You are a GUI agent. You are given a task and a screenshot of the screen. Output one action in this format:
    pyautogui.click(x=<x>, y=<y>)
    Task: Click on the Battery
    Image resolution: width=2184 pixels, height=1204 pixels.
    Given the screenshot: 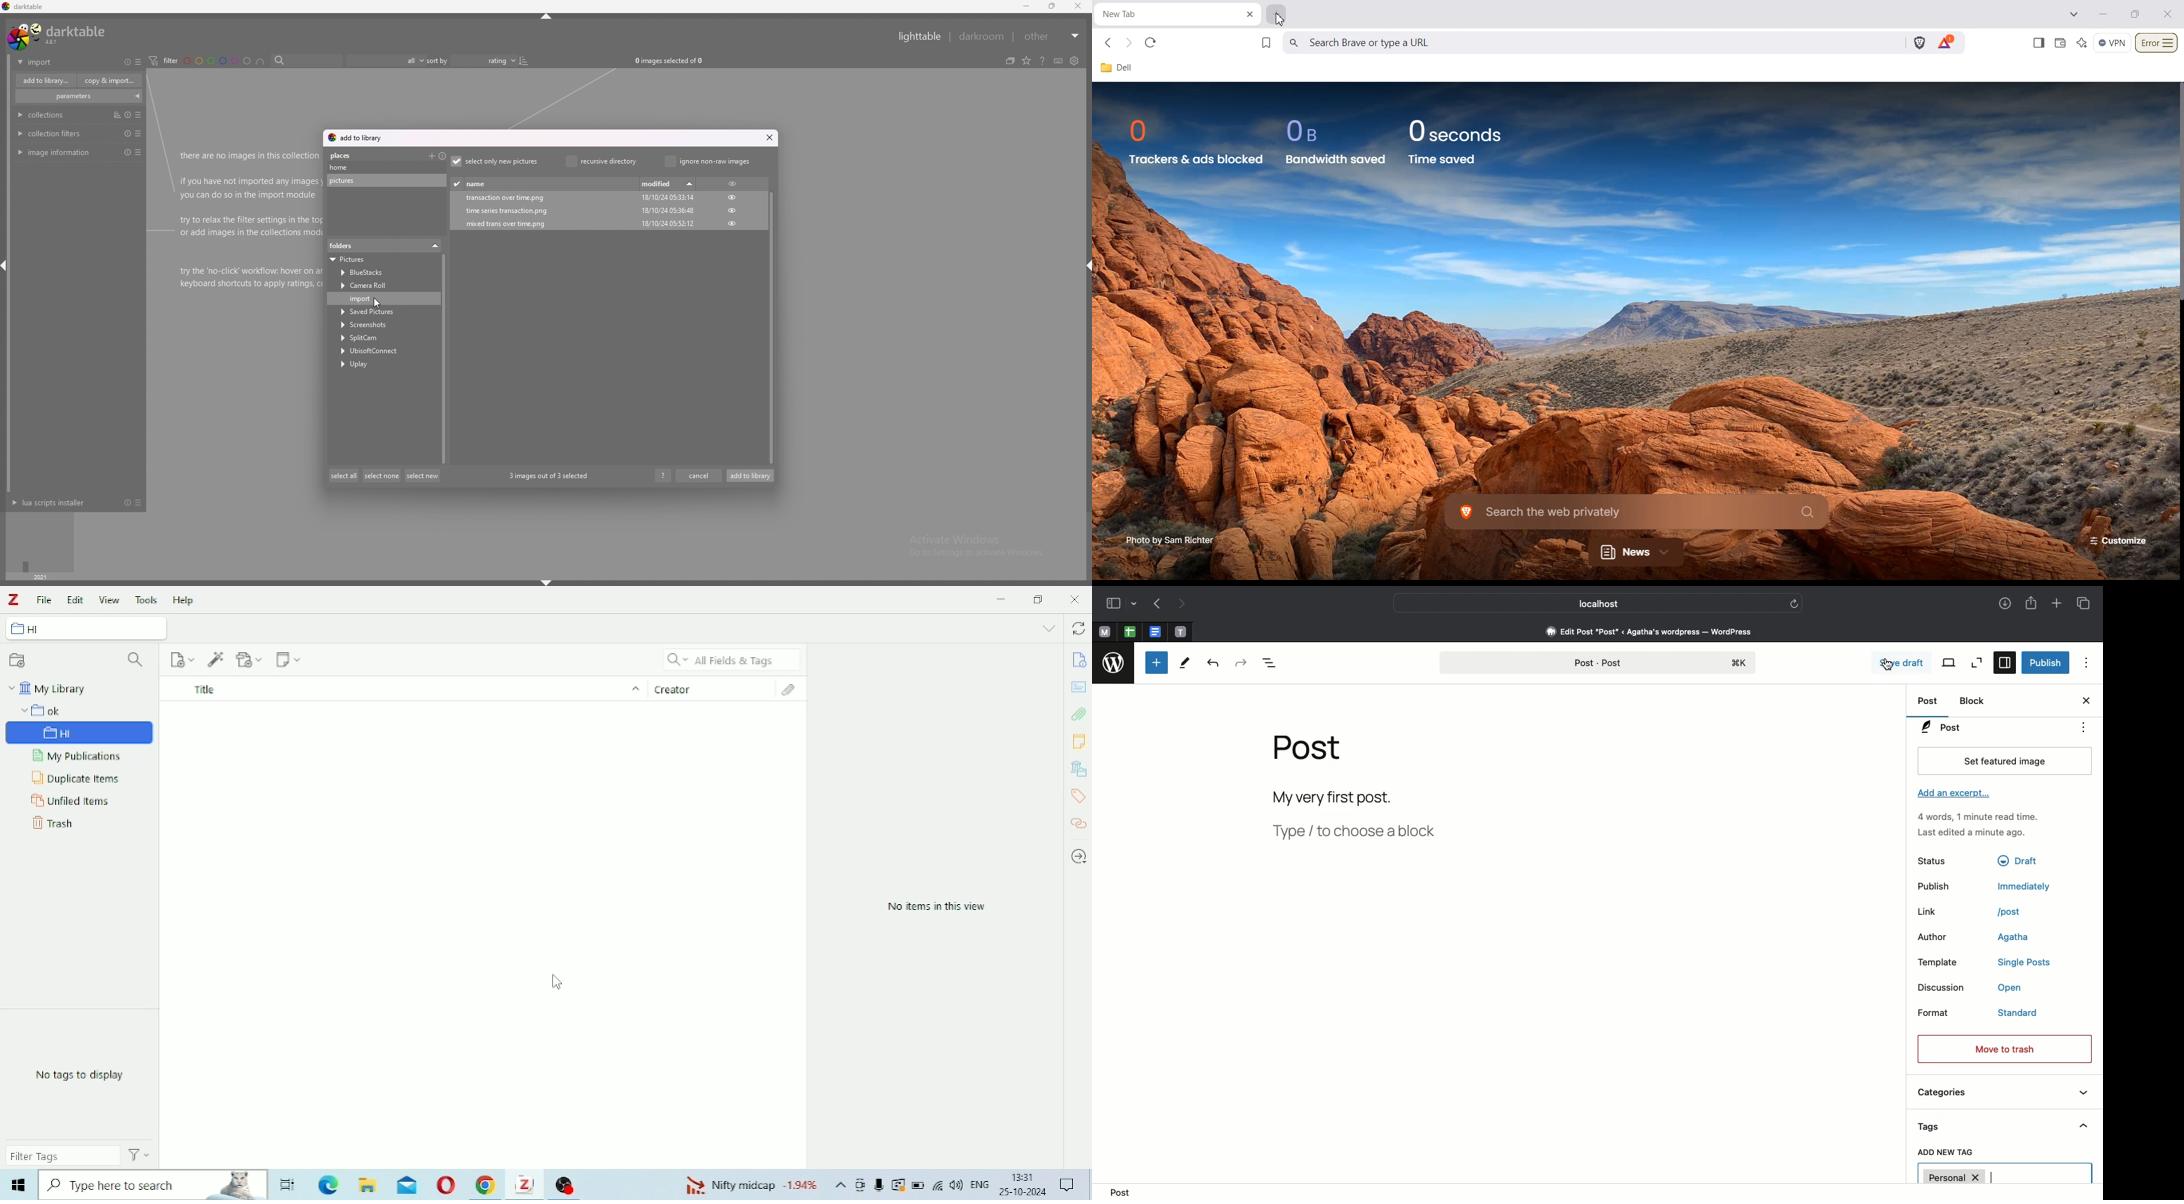 What is the action you would take?
    pyautogui.click(x=918, y=1185)
    